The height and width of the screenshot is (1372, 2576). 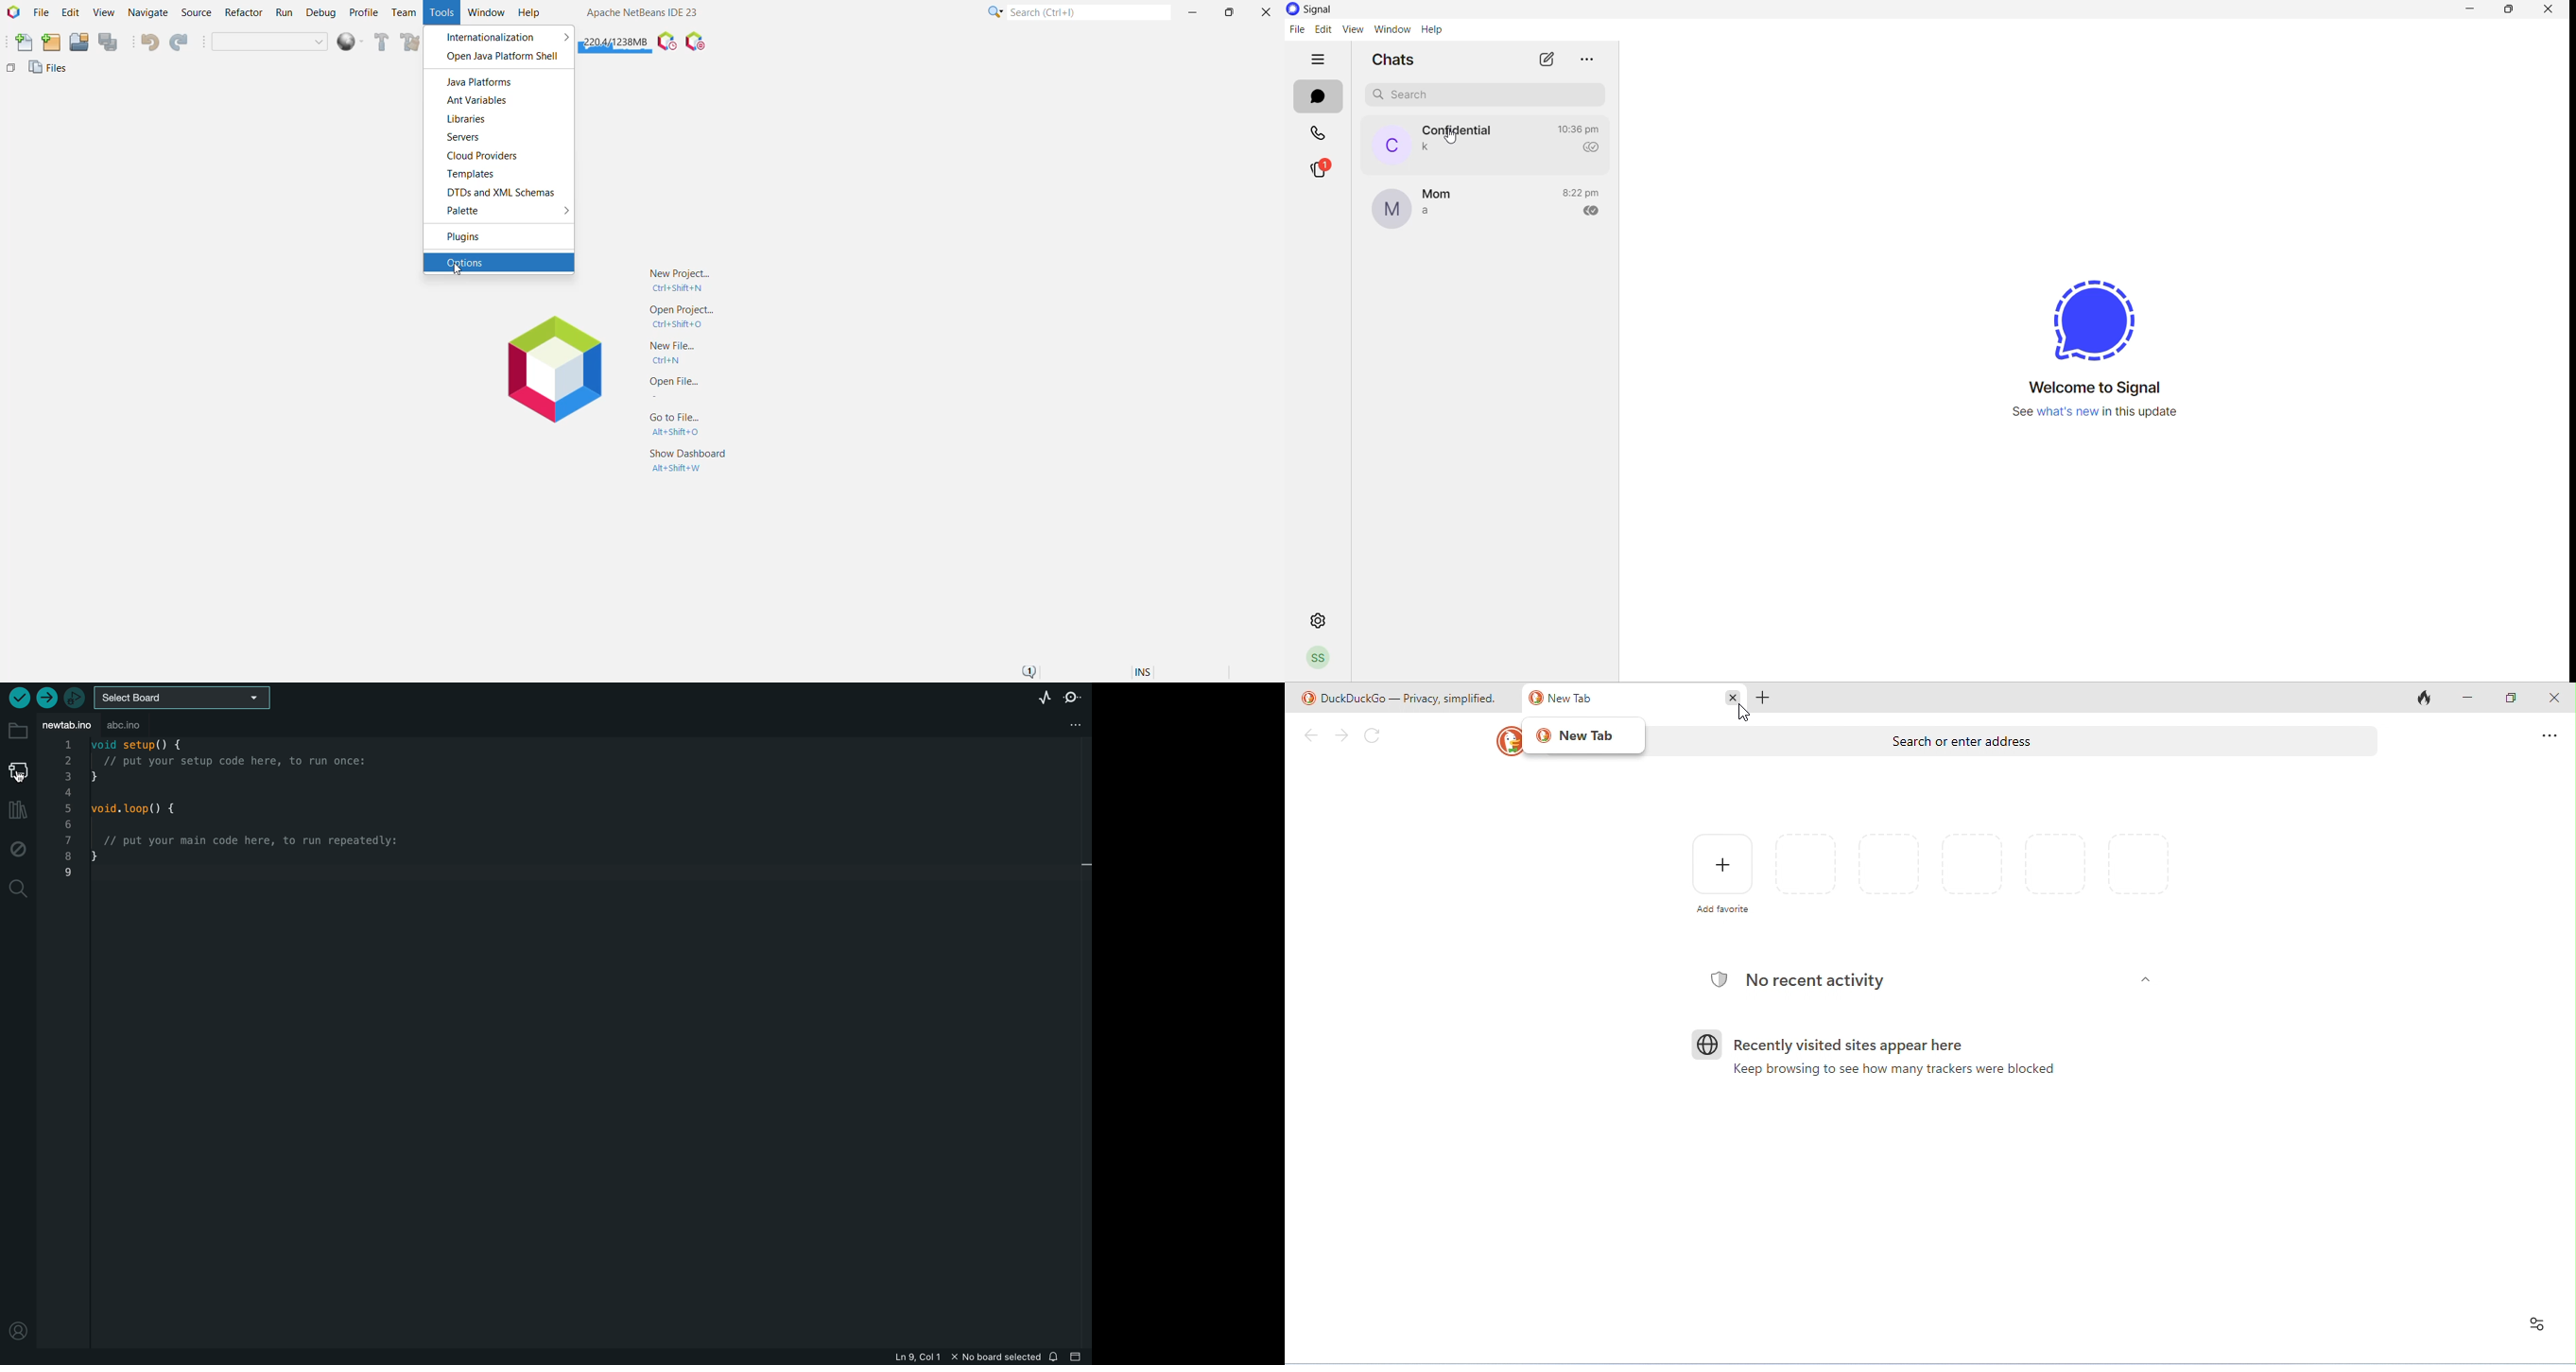 I want to click on help, so click(x=1434, y=32).